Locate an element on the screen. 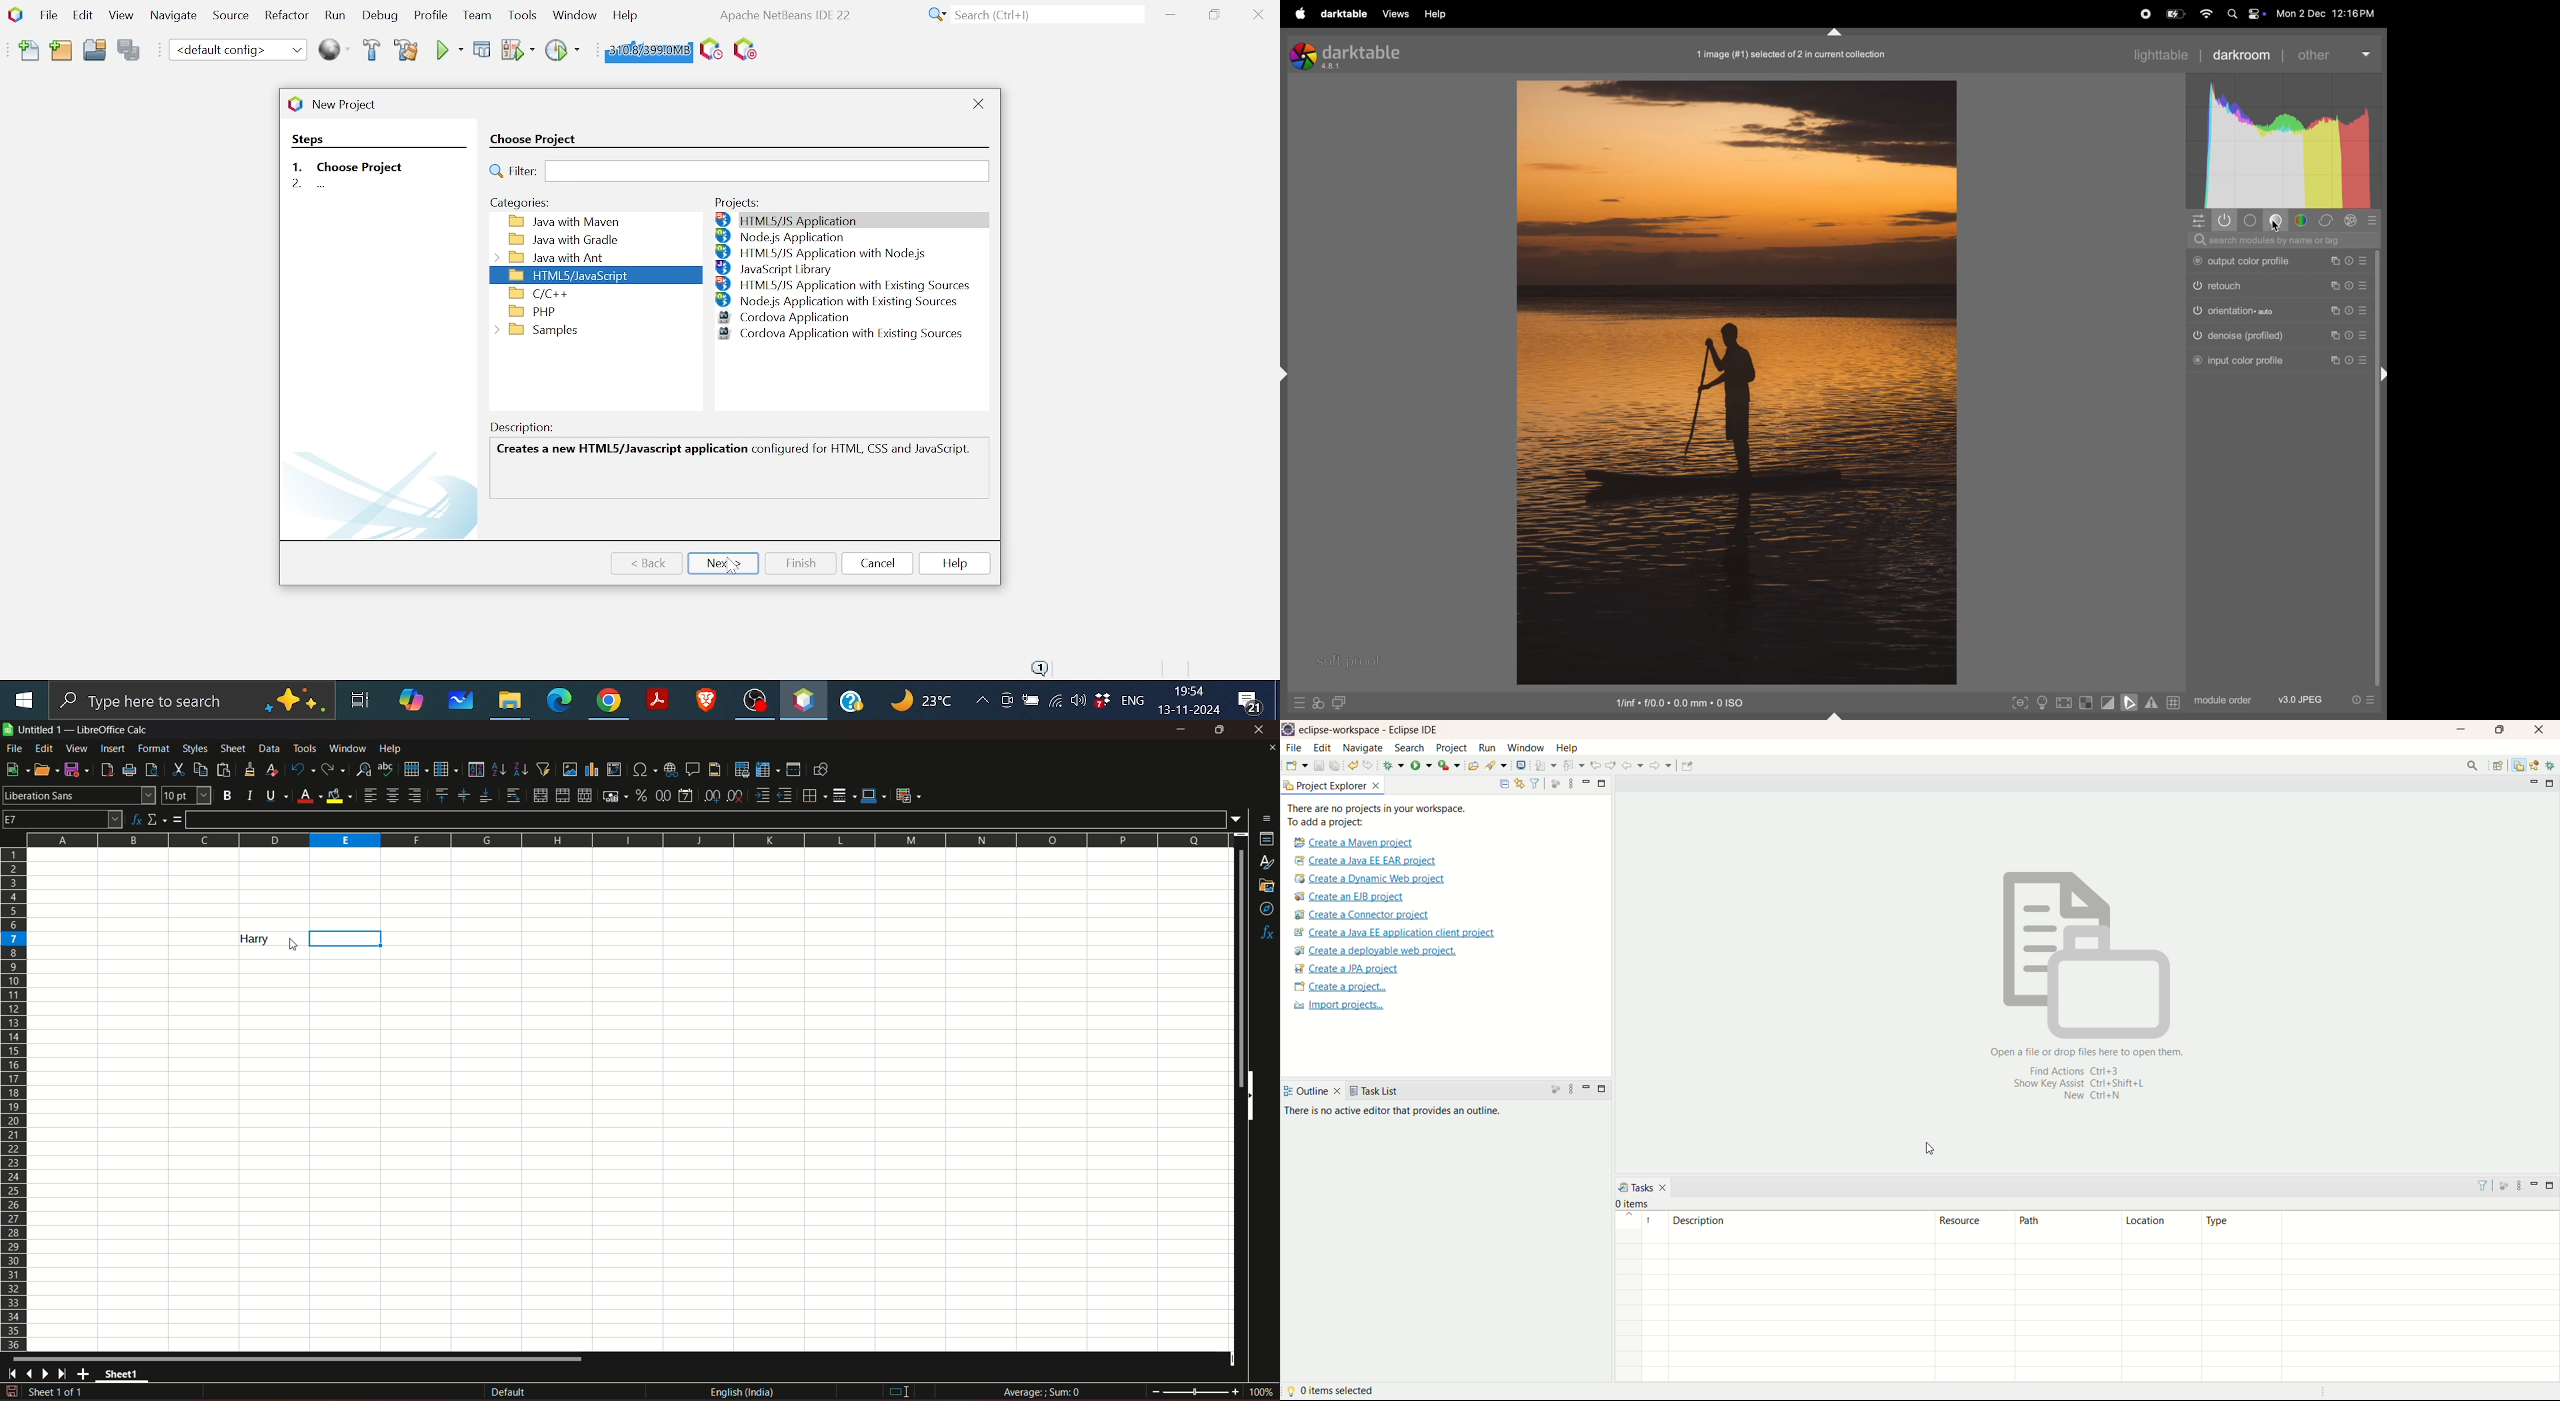  cursor is located at coordinates (293, 945).